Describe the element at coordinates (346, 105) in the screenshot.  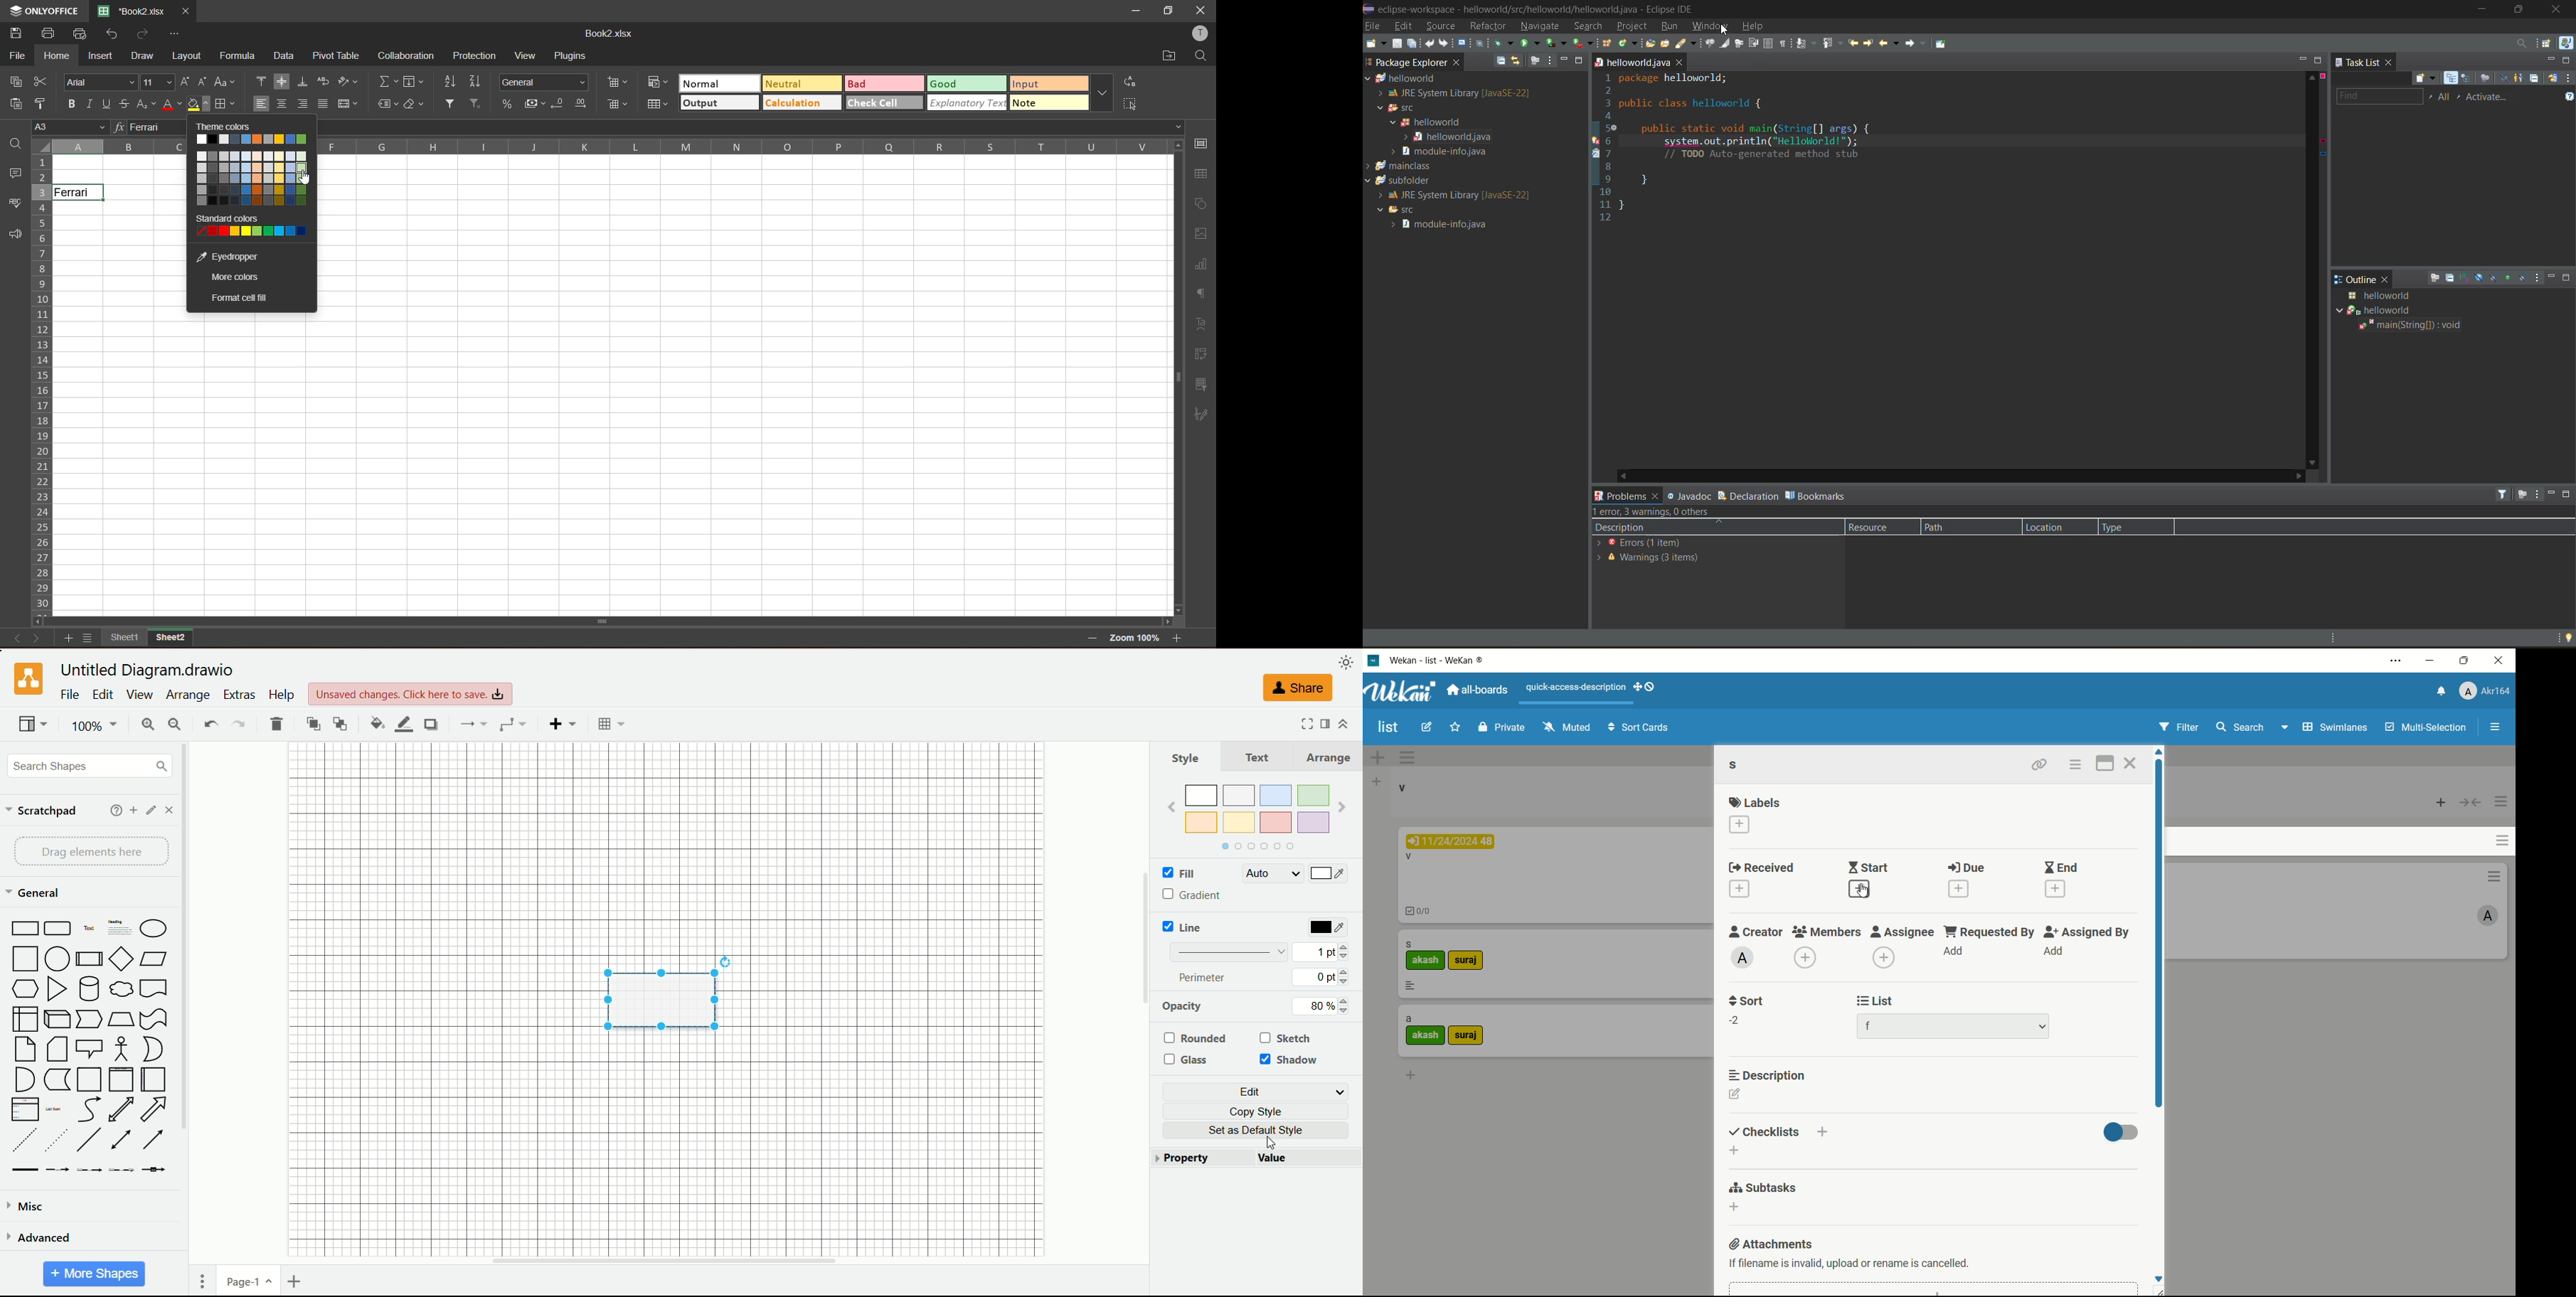
I see `merge and center` at that location.